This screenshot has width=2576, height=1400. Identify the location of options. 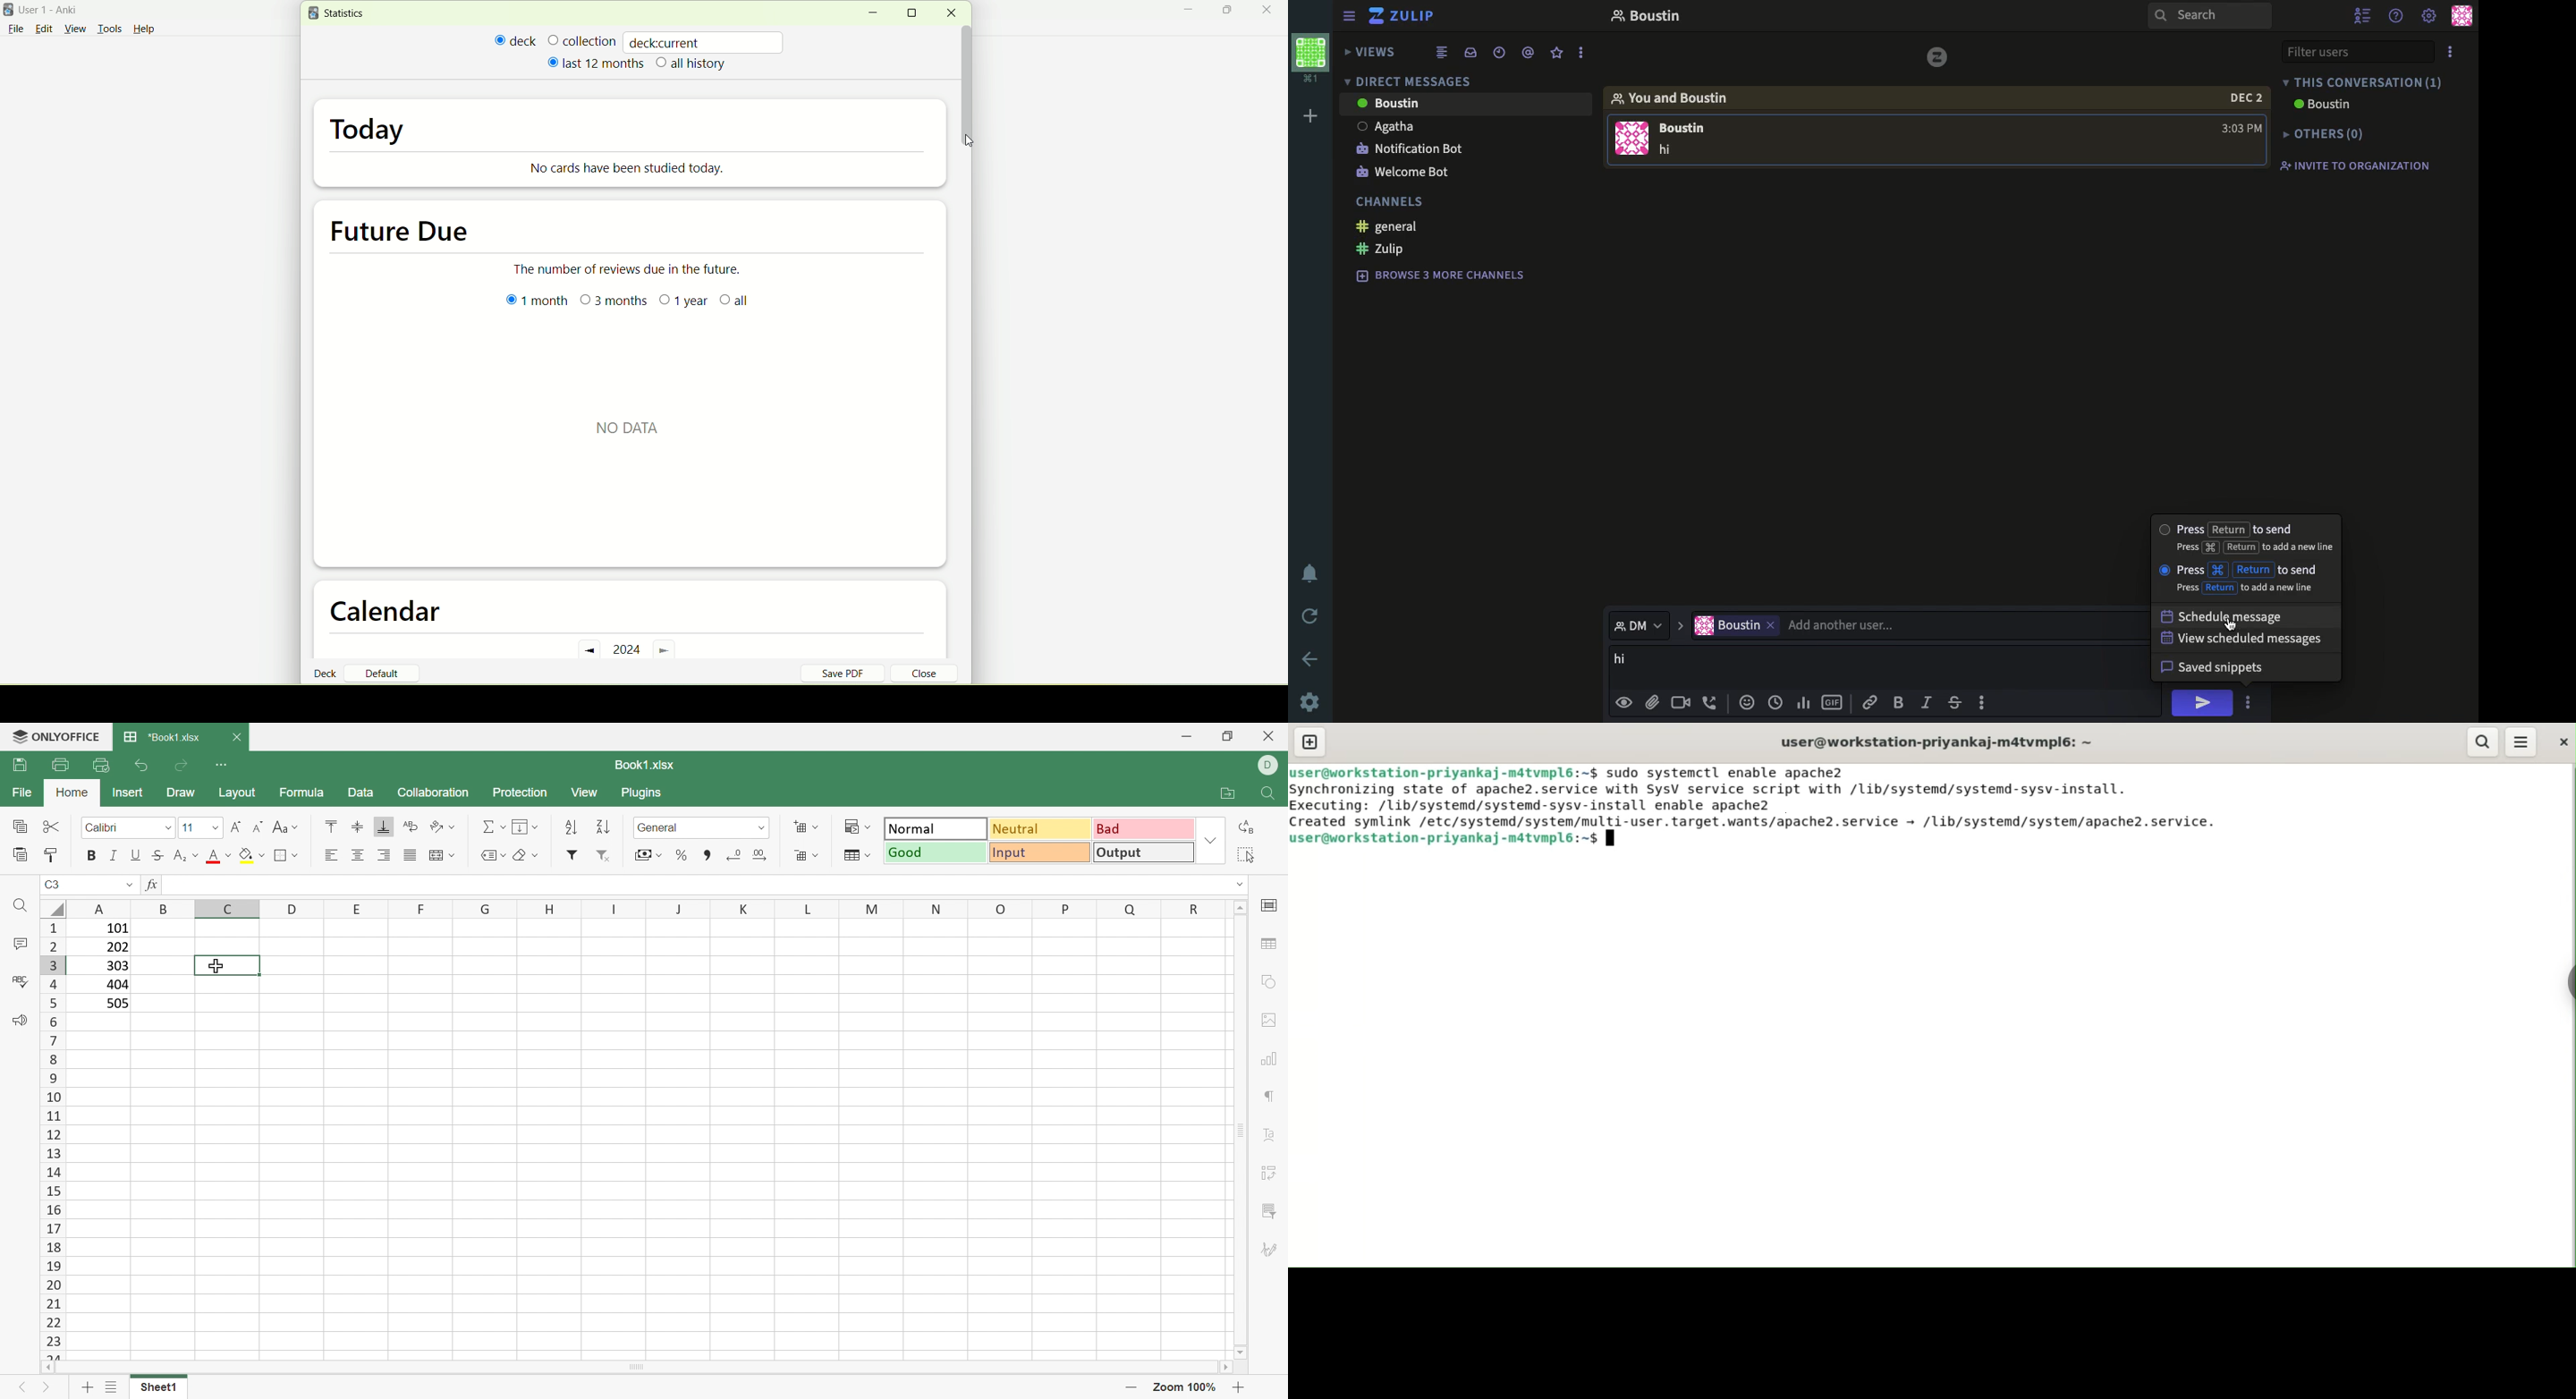
(1986, 705).